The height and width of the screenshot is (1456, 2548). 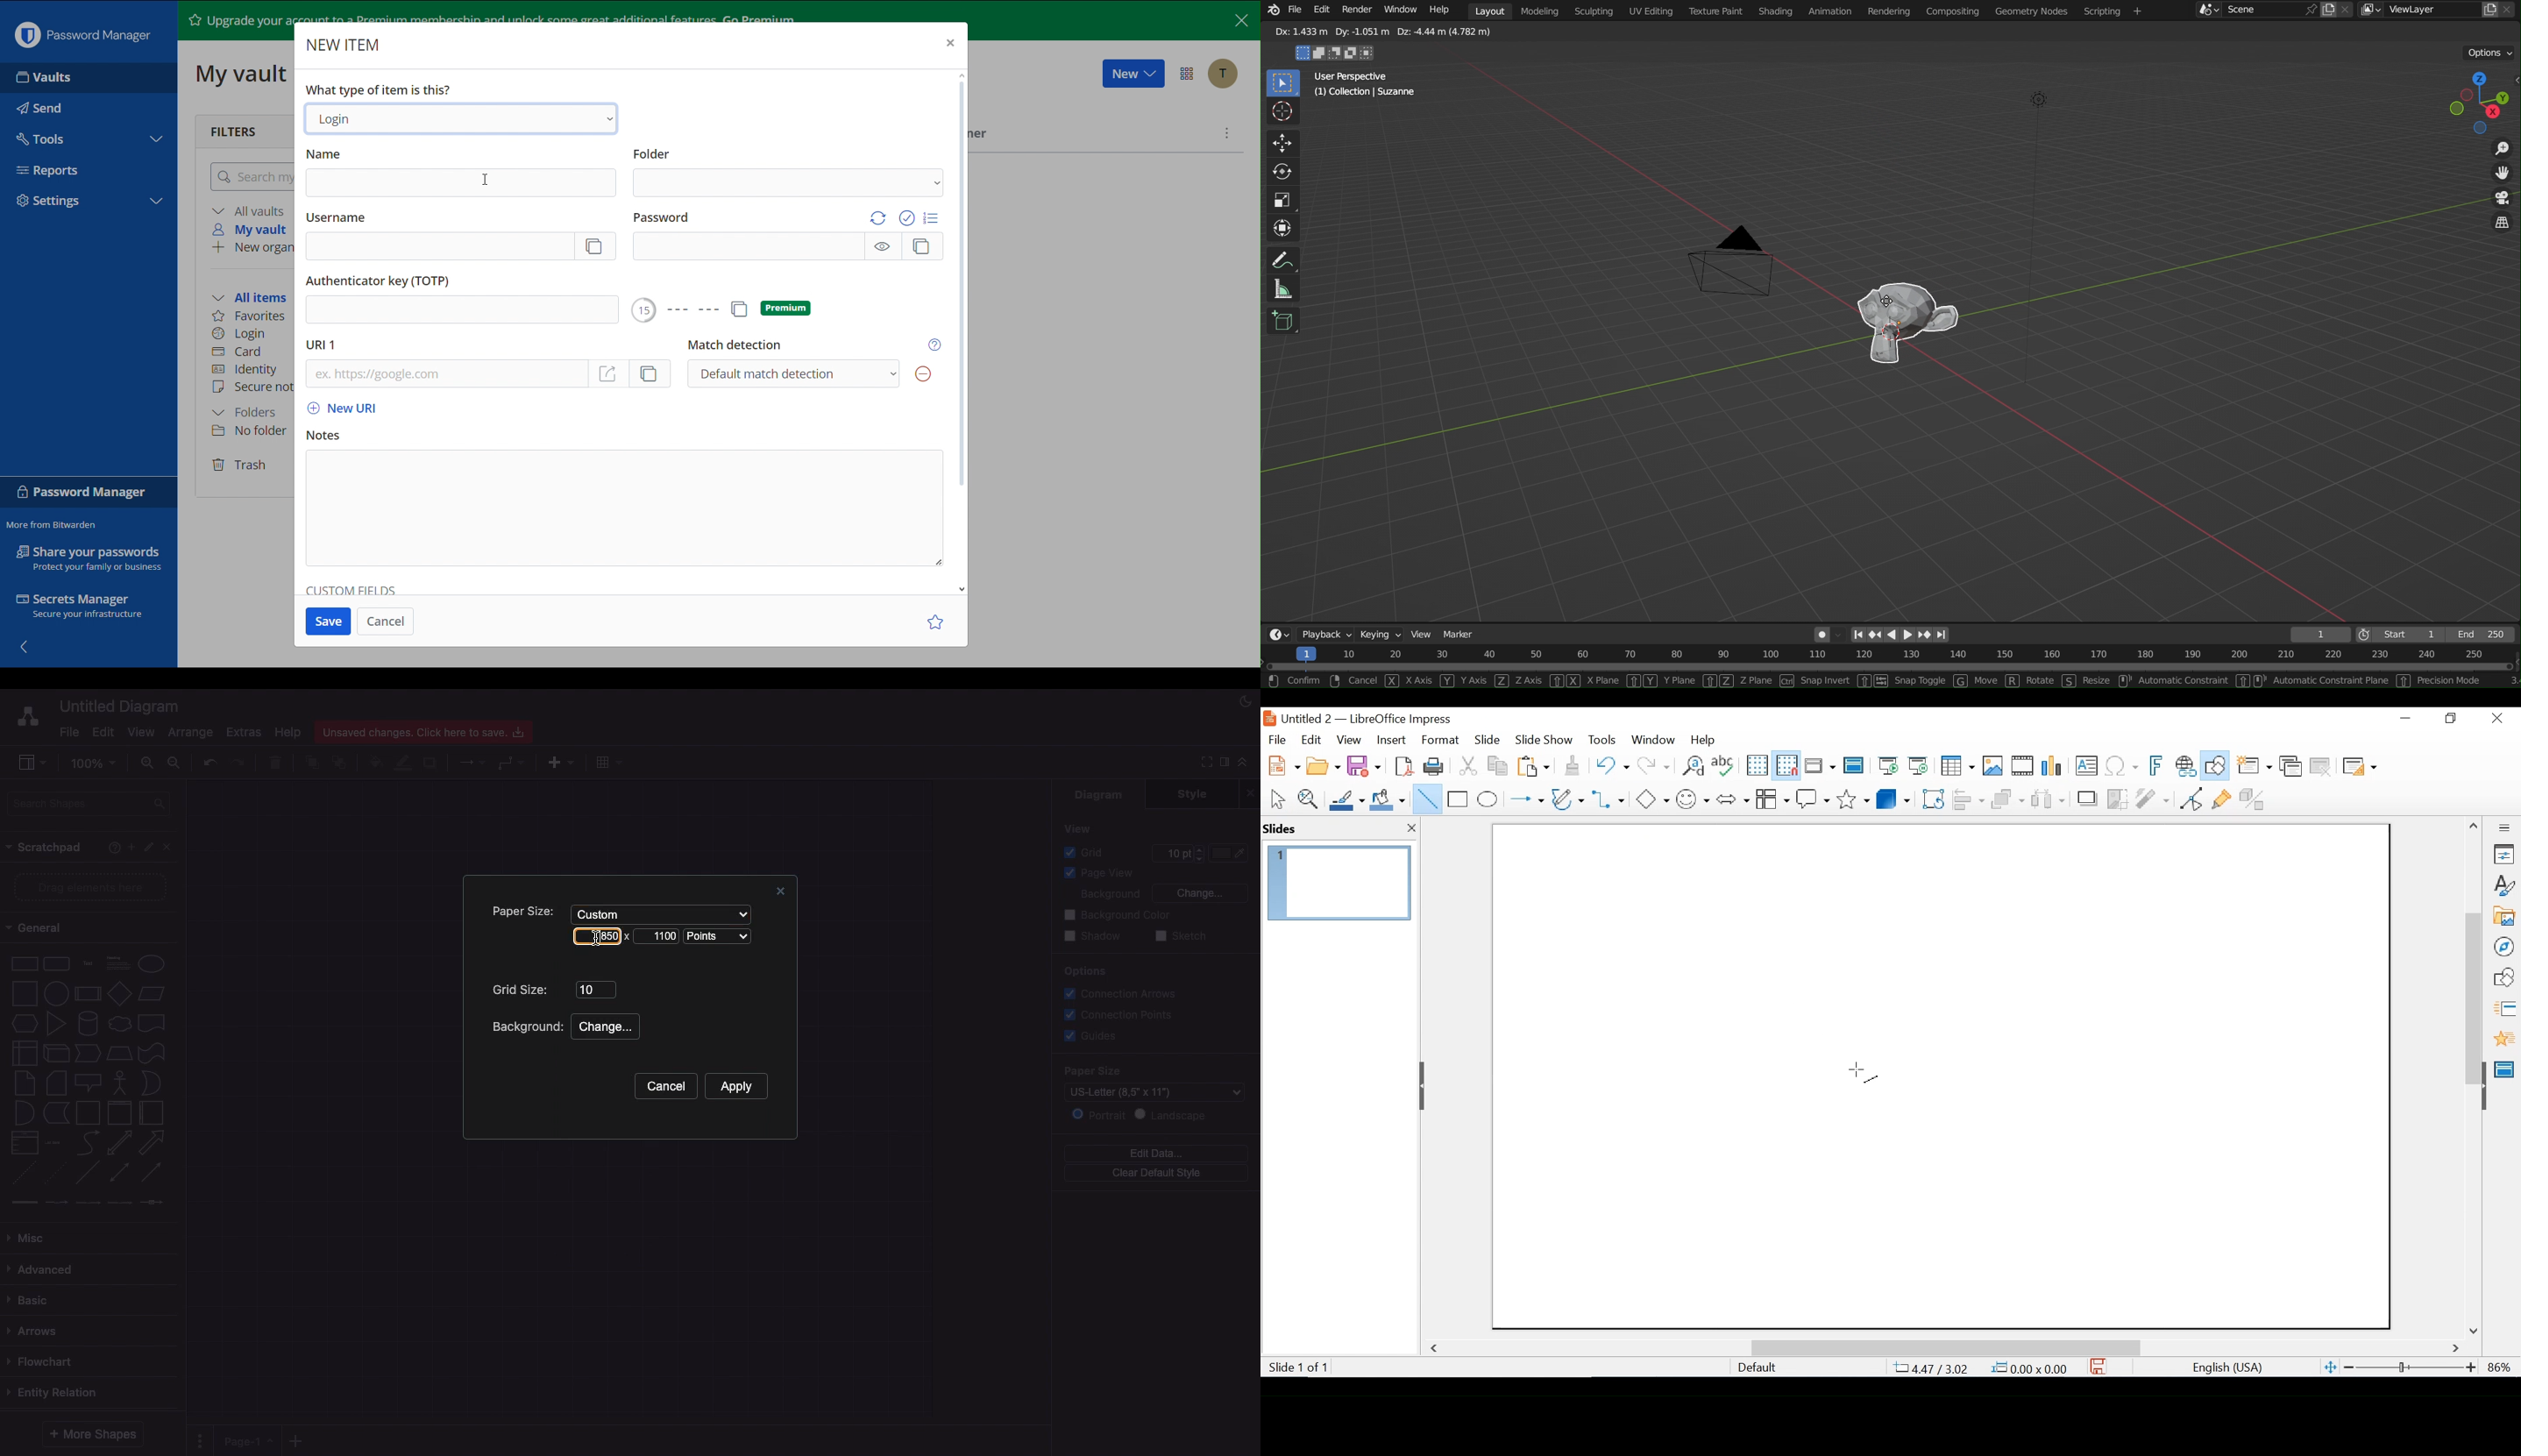 What do you see at coordinates (778, 893) in the screenshot?
I see `Close` at bounding box center [778, 893].